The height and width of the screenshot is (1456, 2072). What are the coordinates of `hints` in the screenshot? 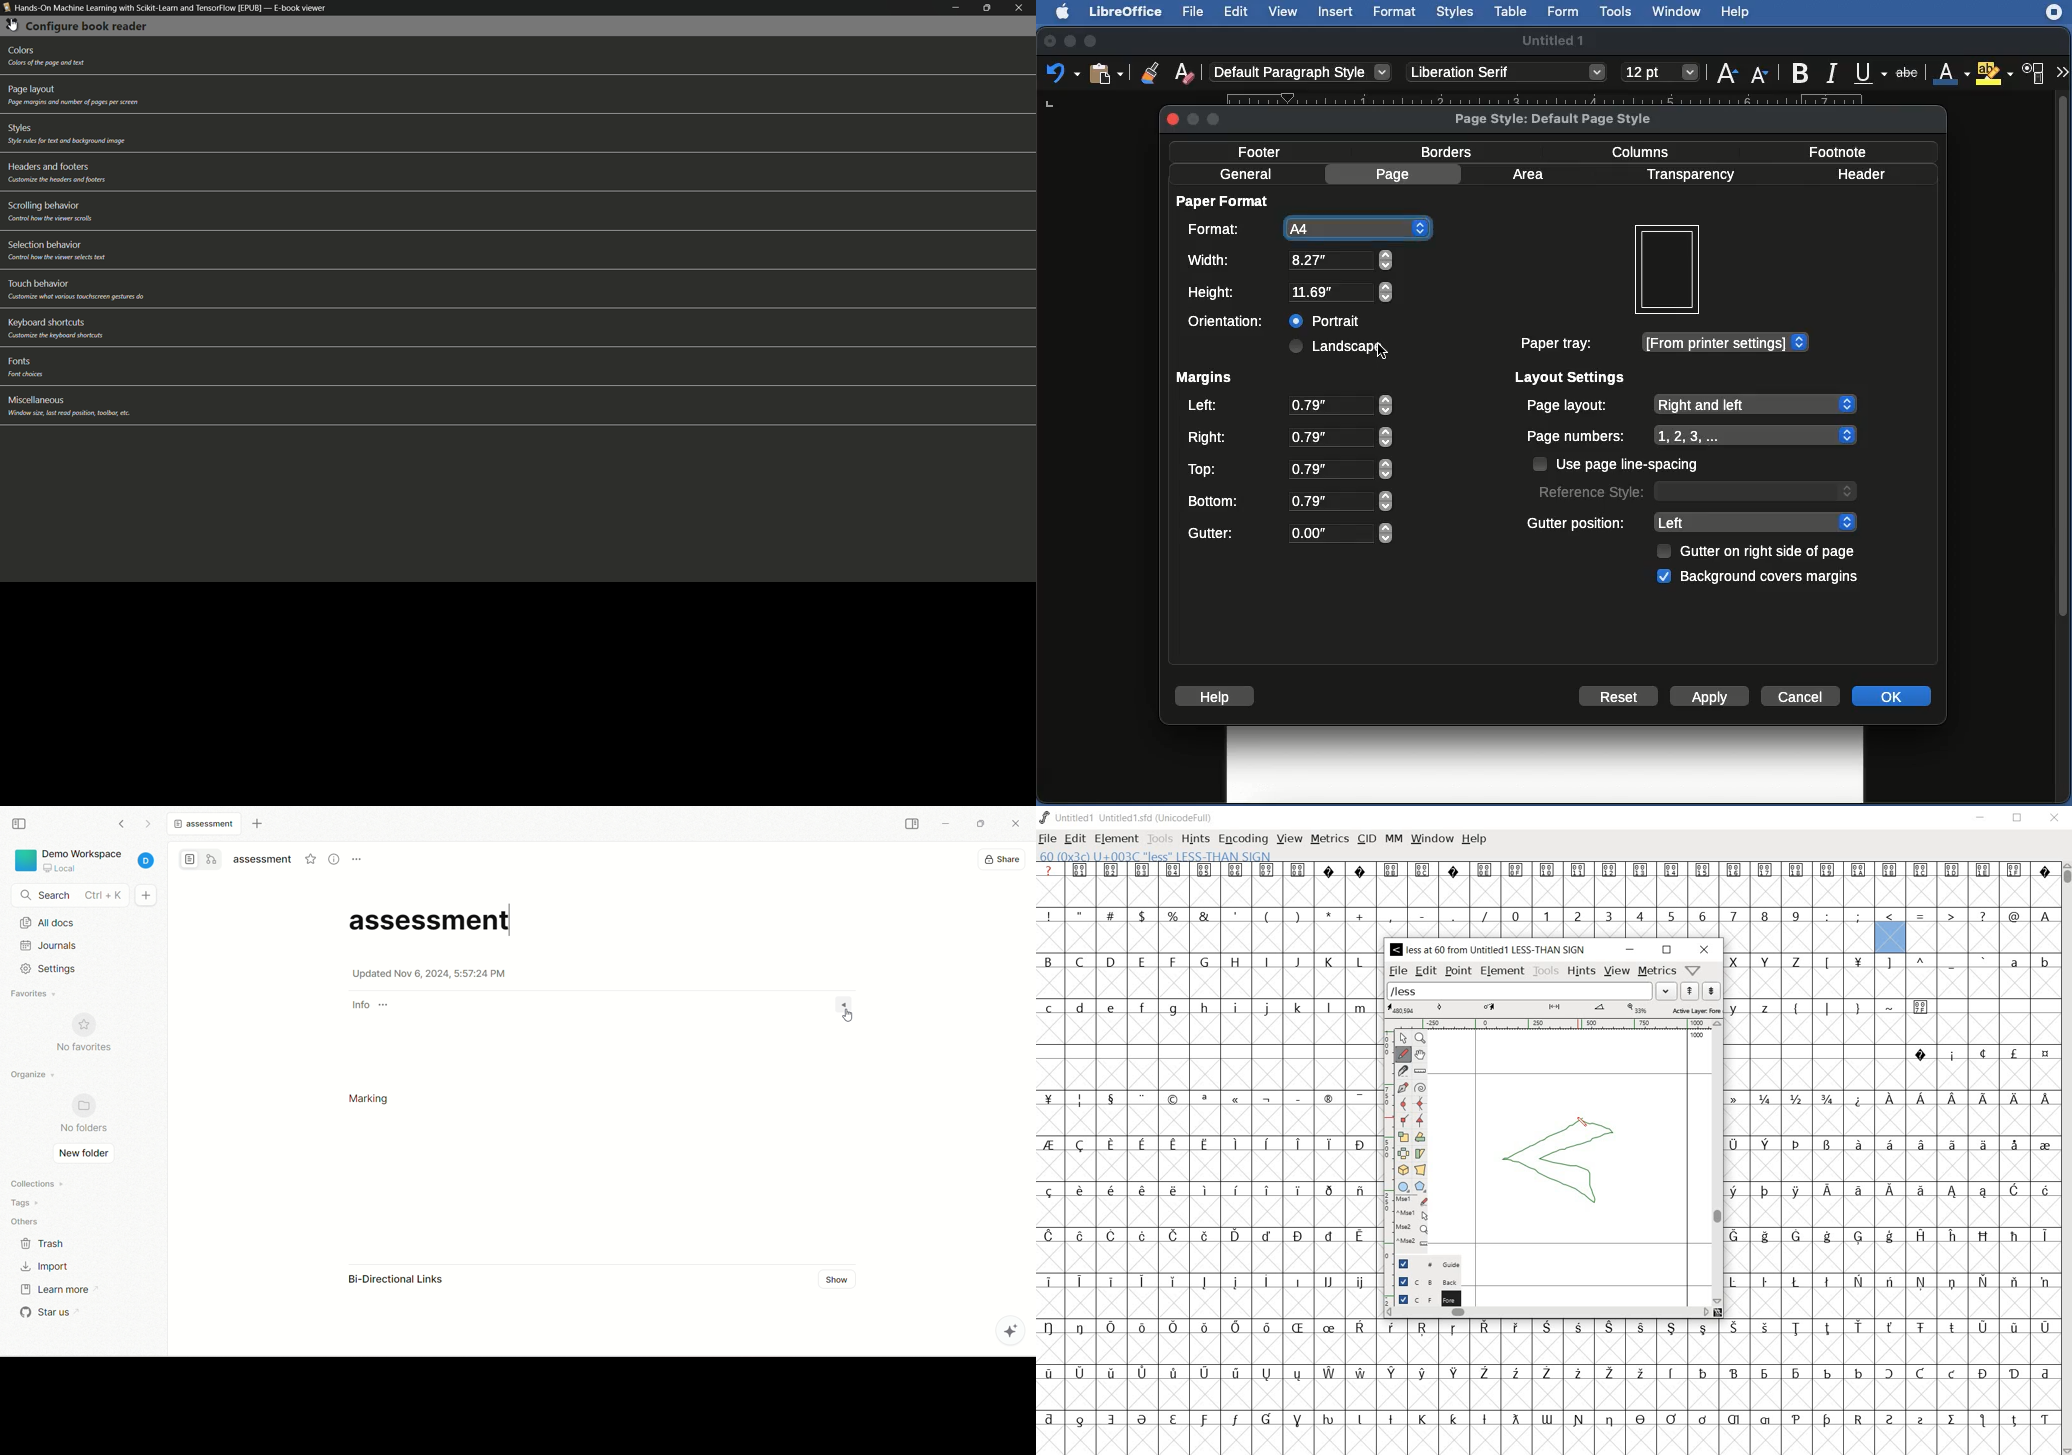 It's located at (1582, 972).